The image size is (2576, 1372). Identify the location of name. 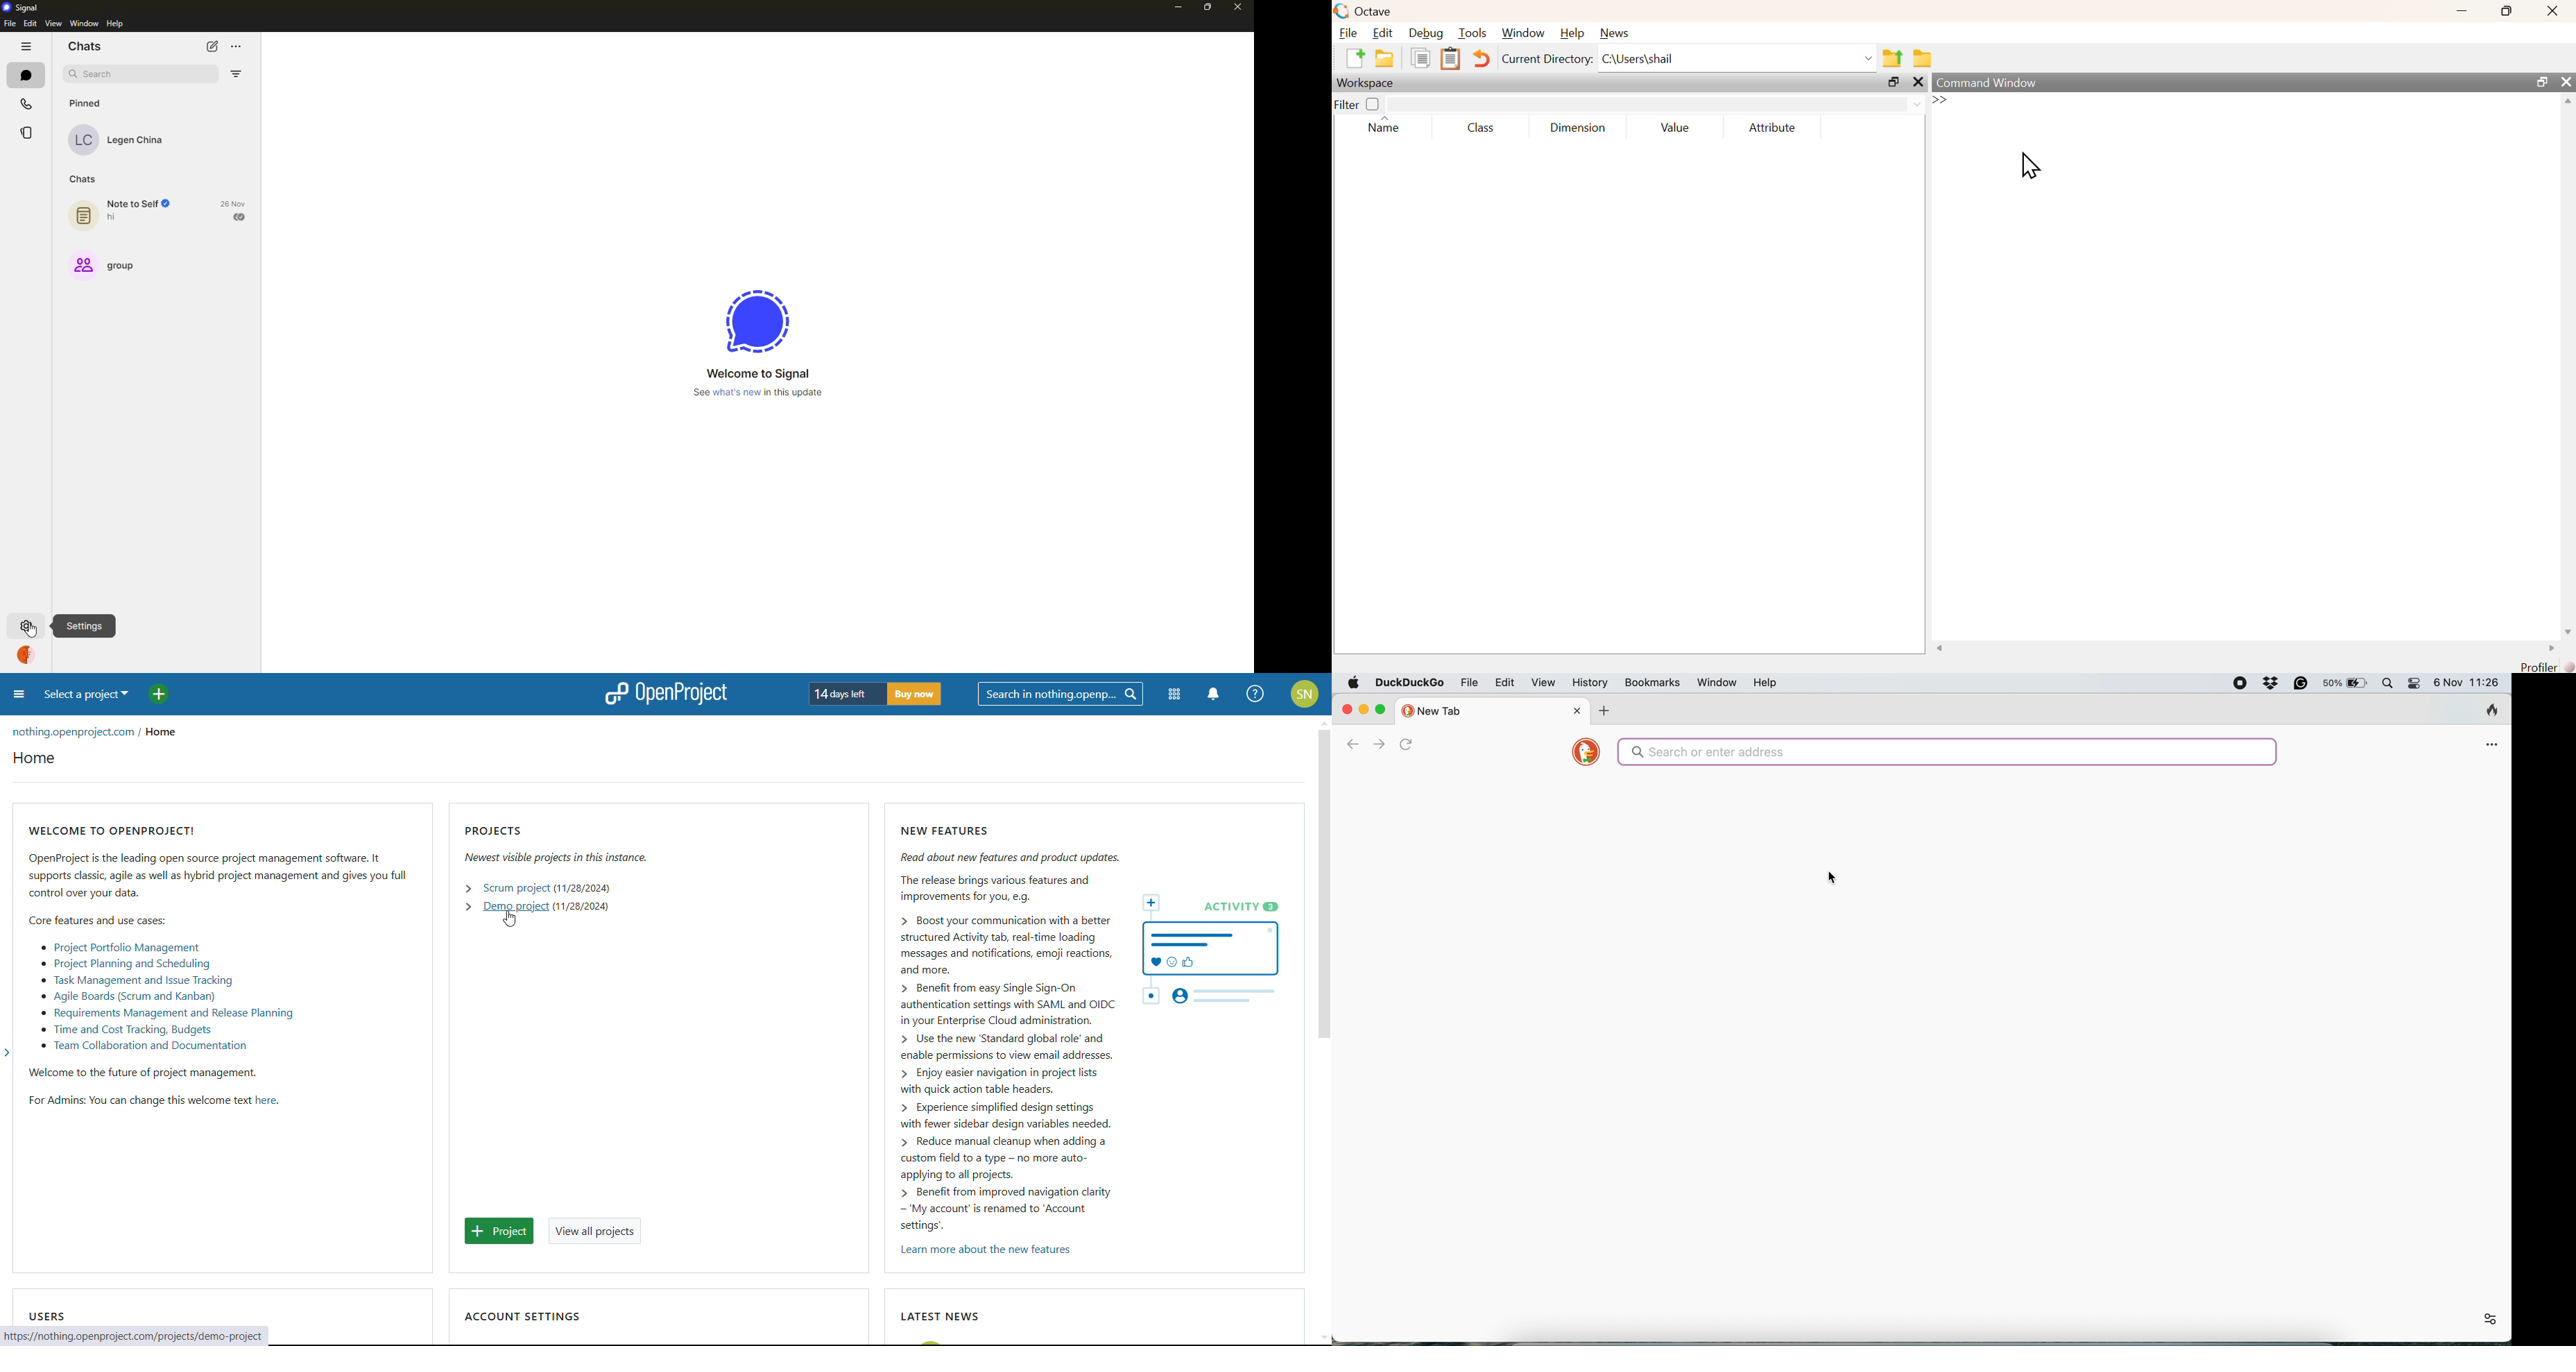
(1382, 127).